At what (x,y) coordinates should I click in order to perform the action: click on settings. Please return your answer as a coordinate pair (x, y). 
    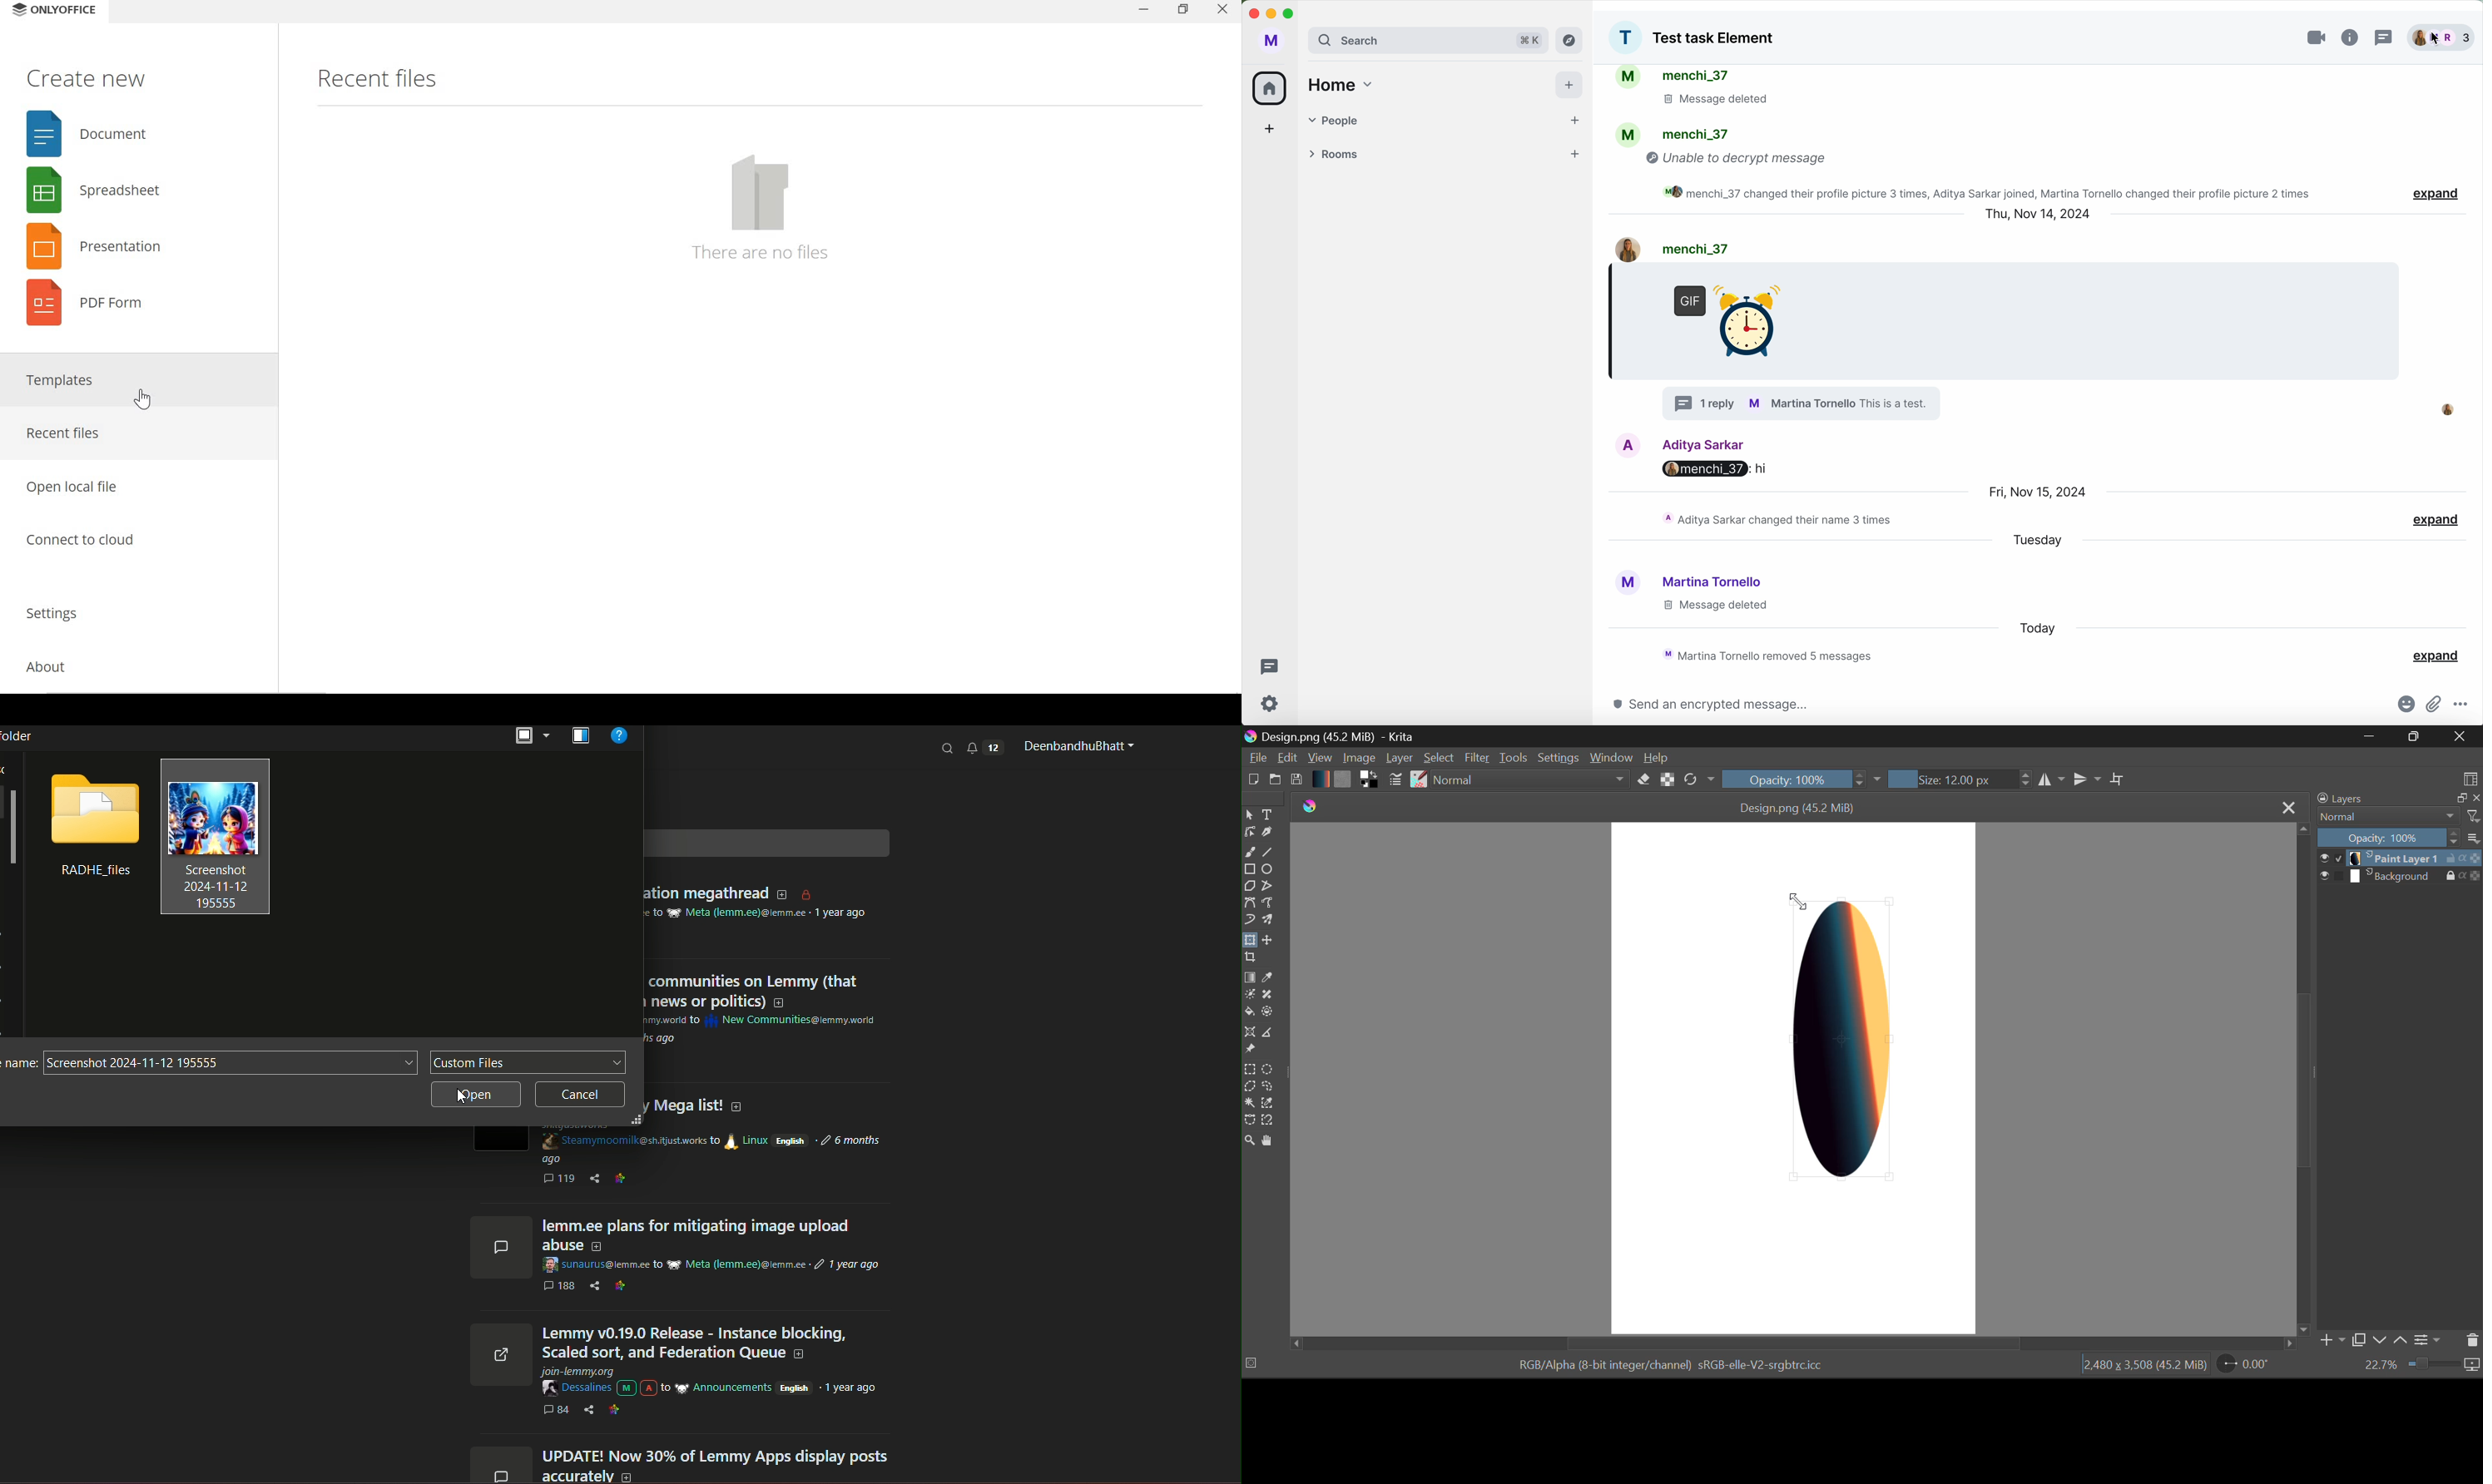
    Looking at the image, I should click on (133, 609).